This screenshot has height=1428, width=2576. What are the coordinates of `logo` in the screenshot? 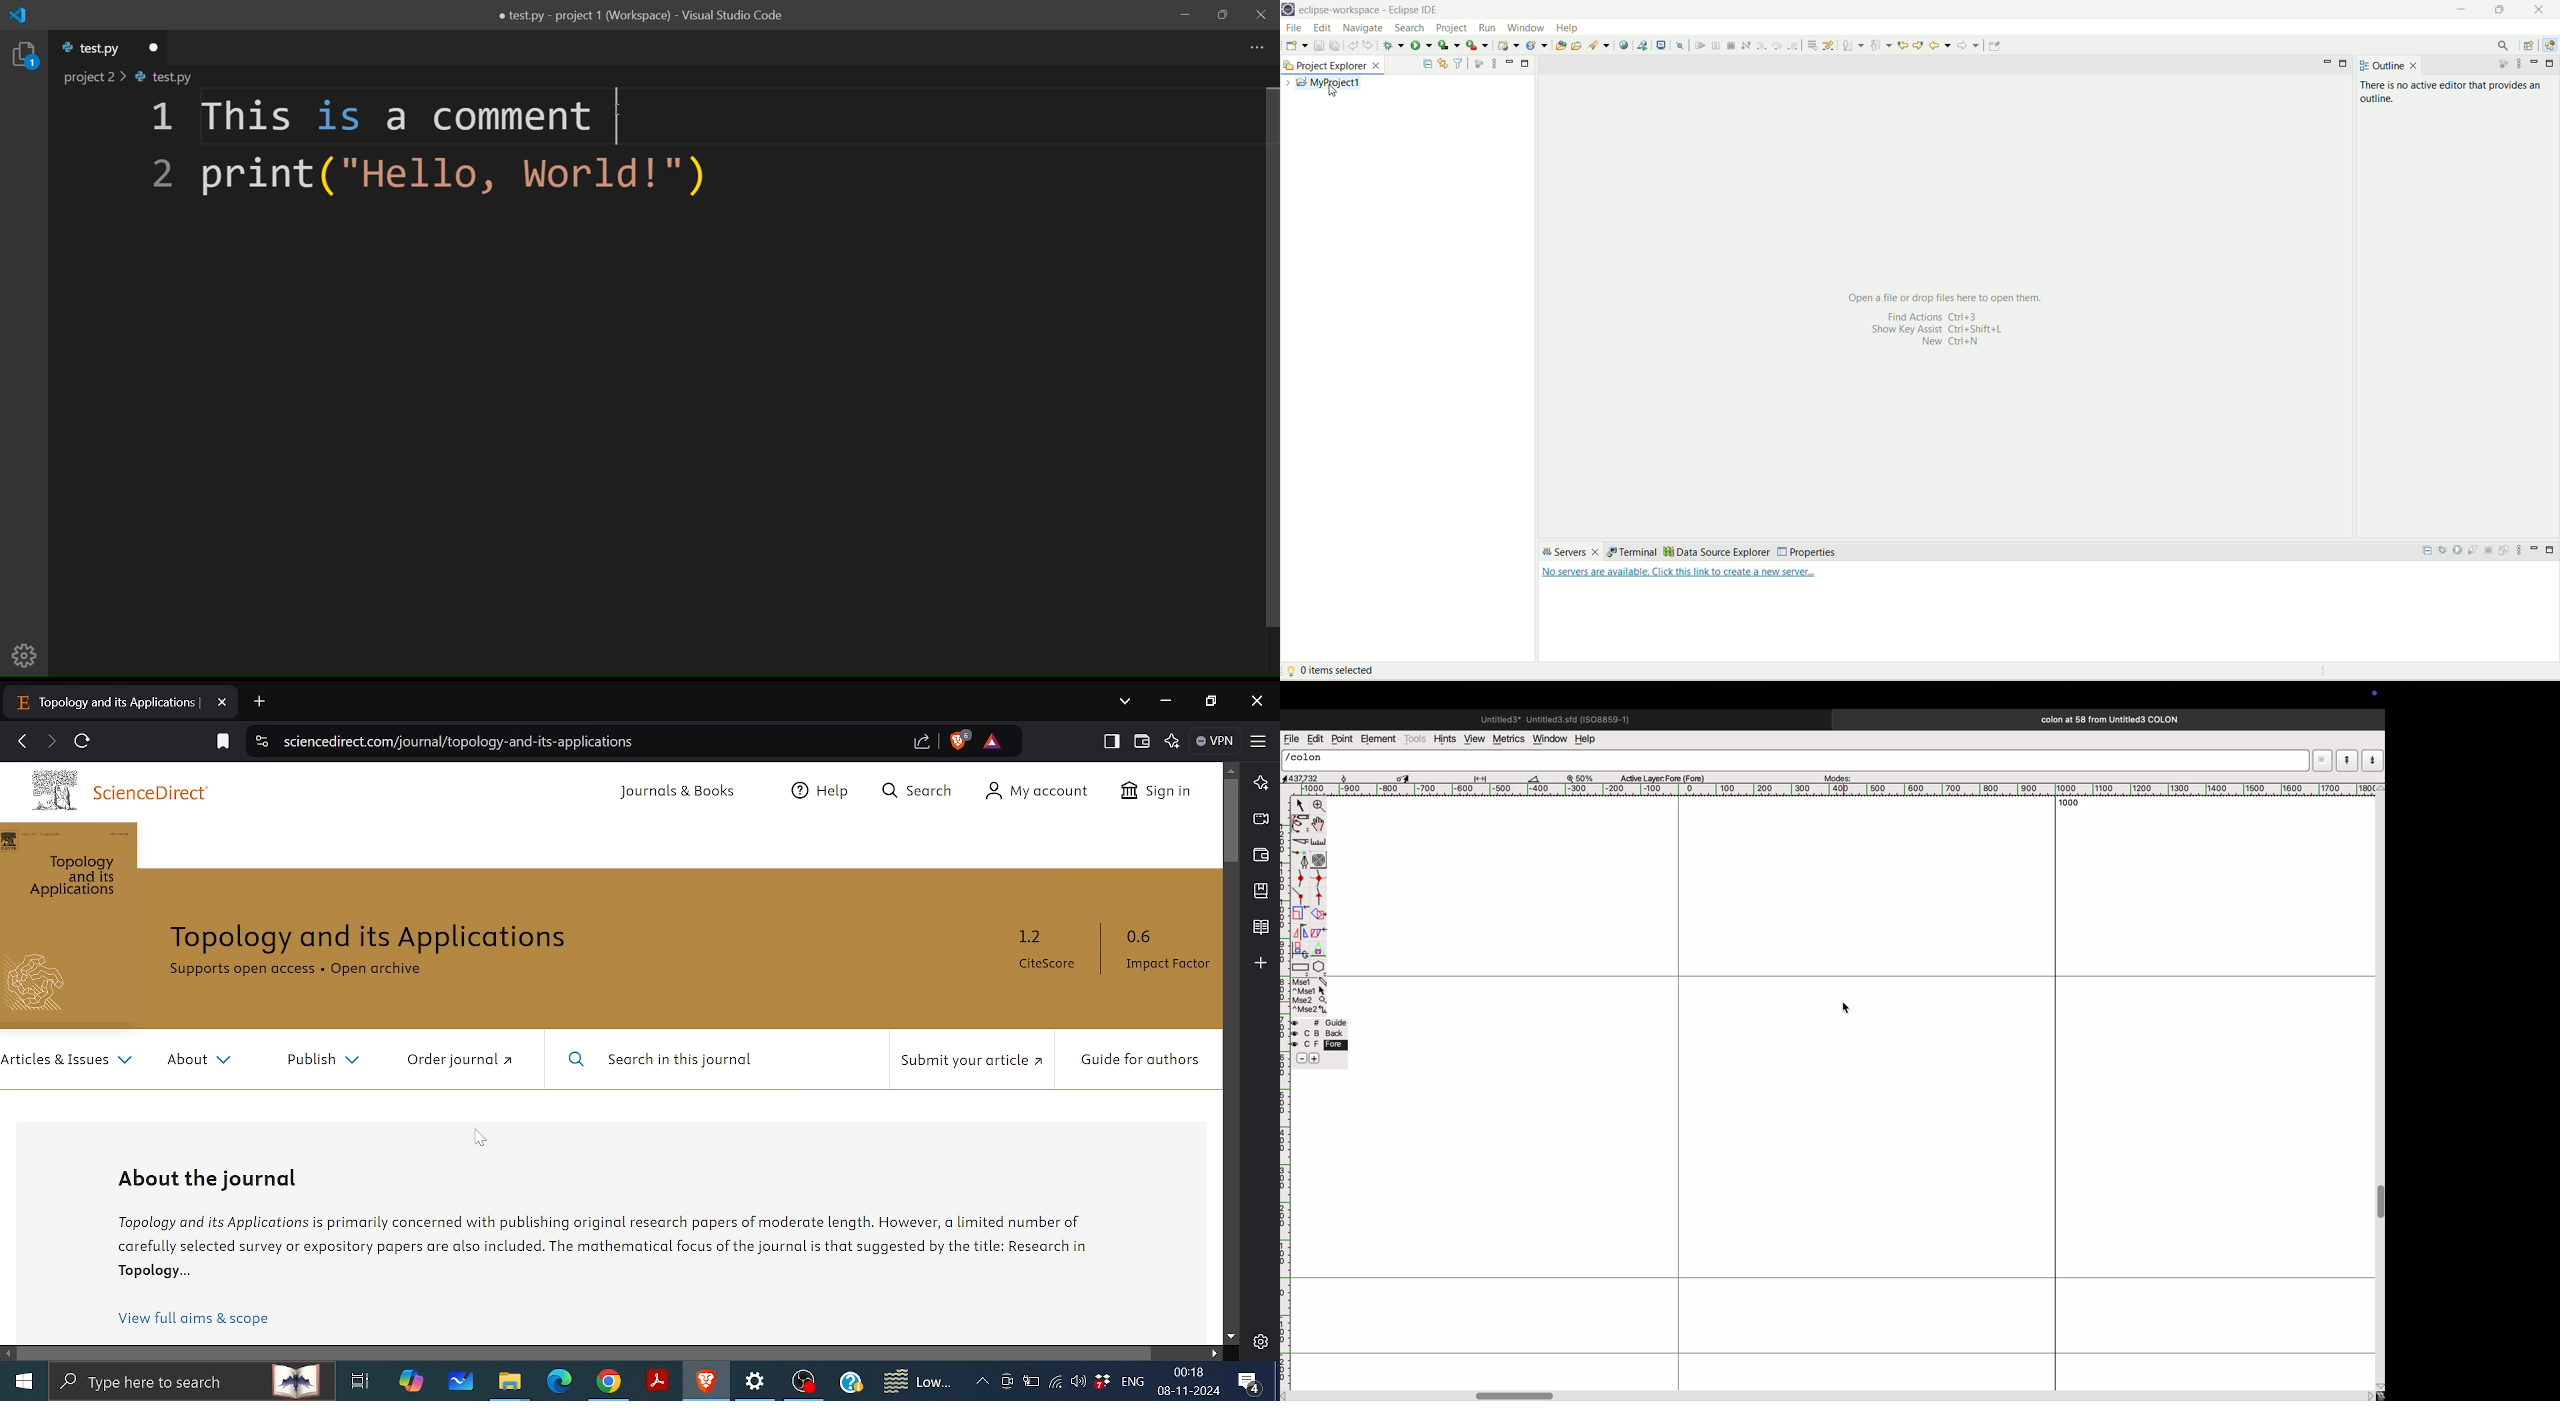 It's located at (23, 15).